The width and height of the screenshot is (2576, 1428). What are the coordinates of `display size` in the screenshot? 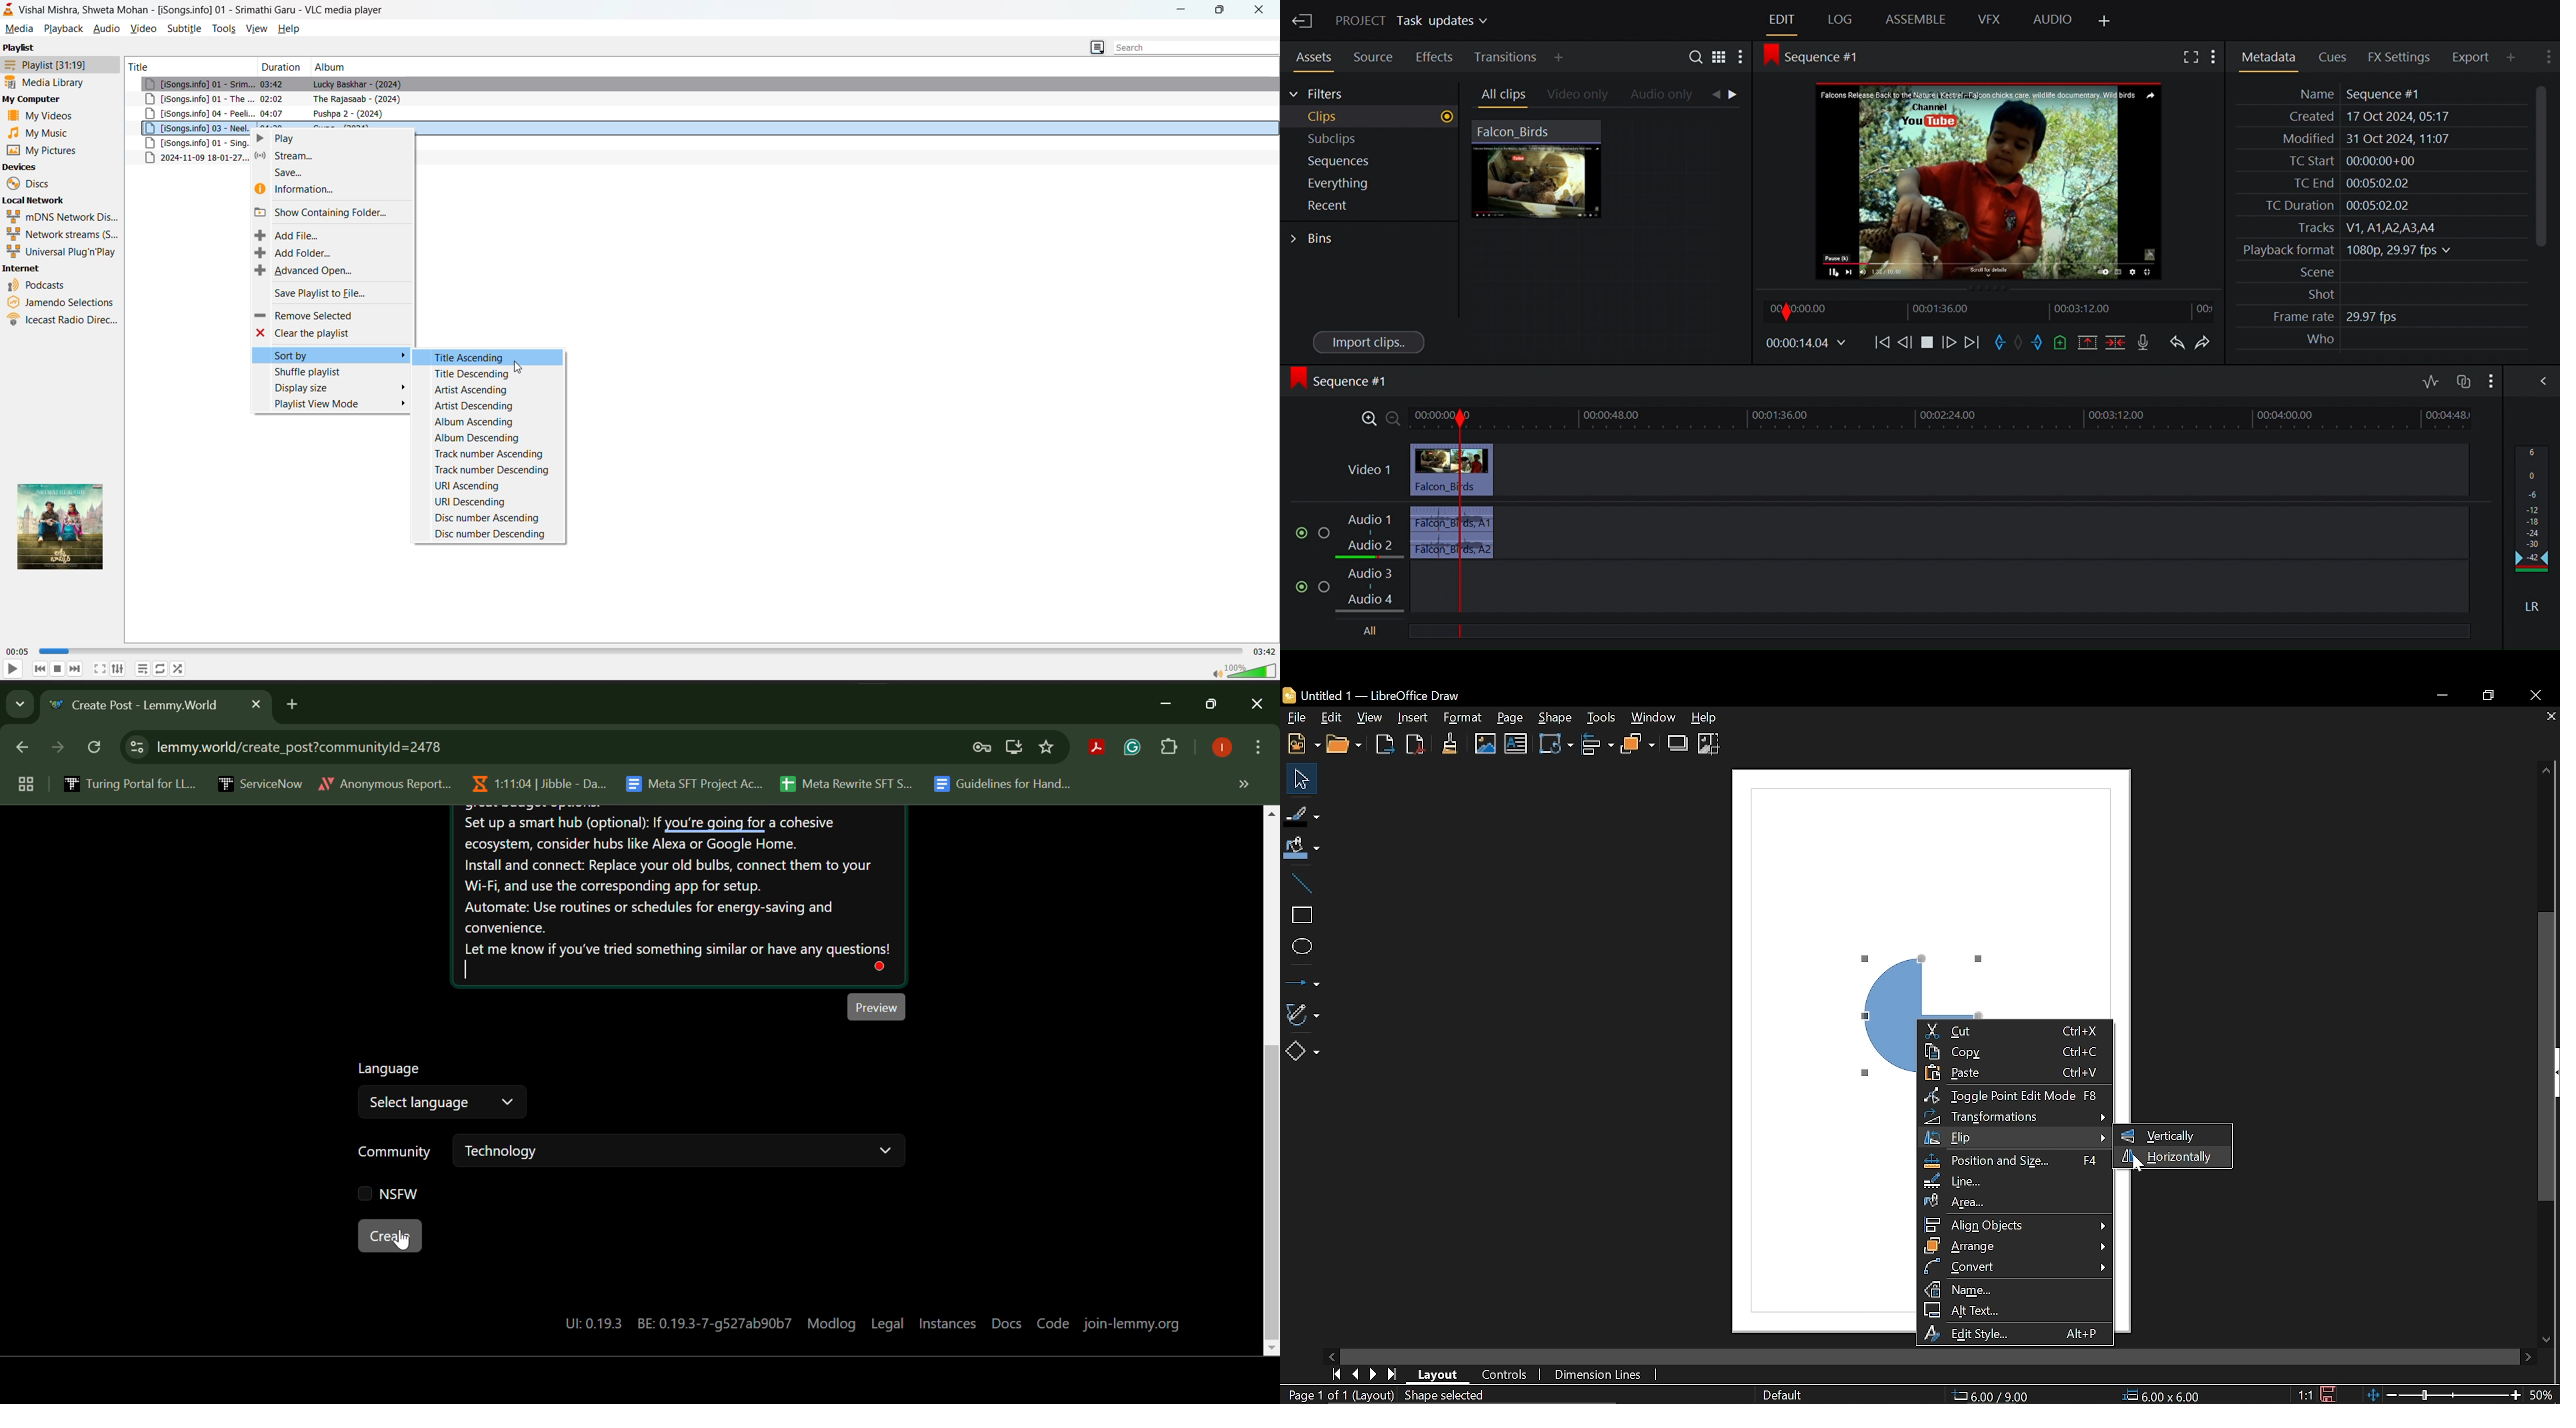 It's located at (330, 387).